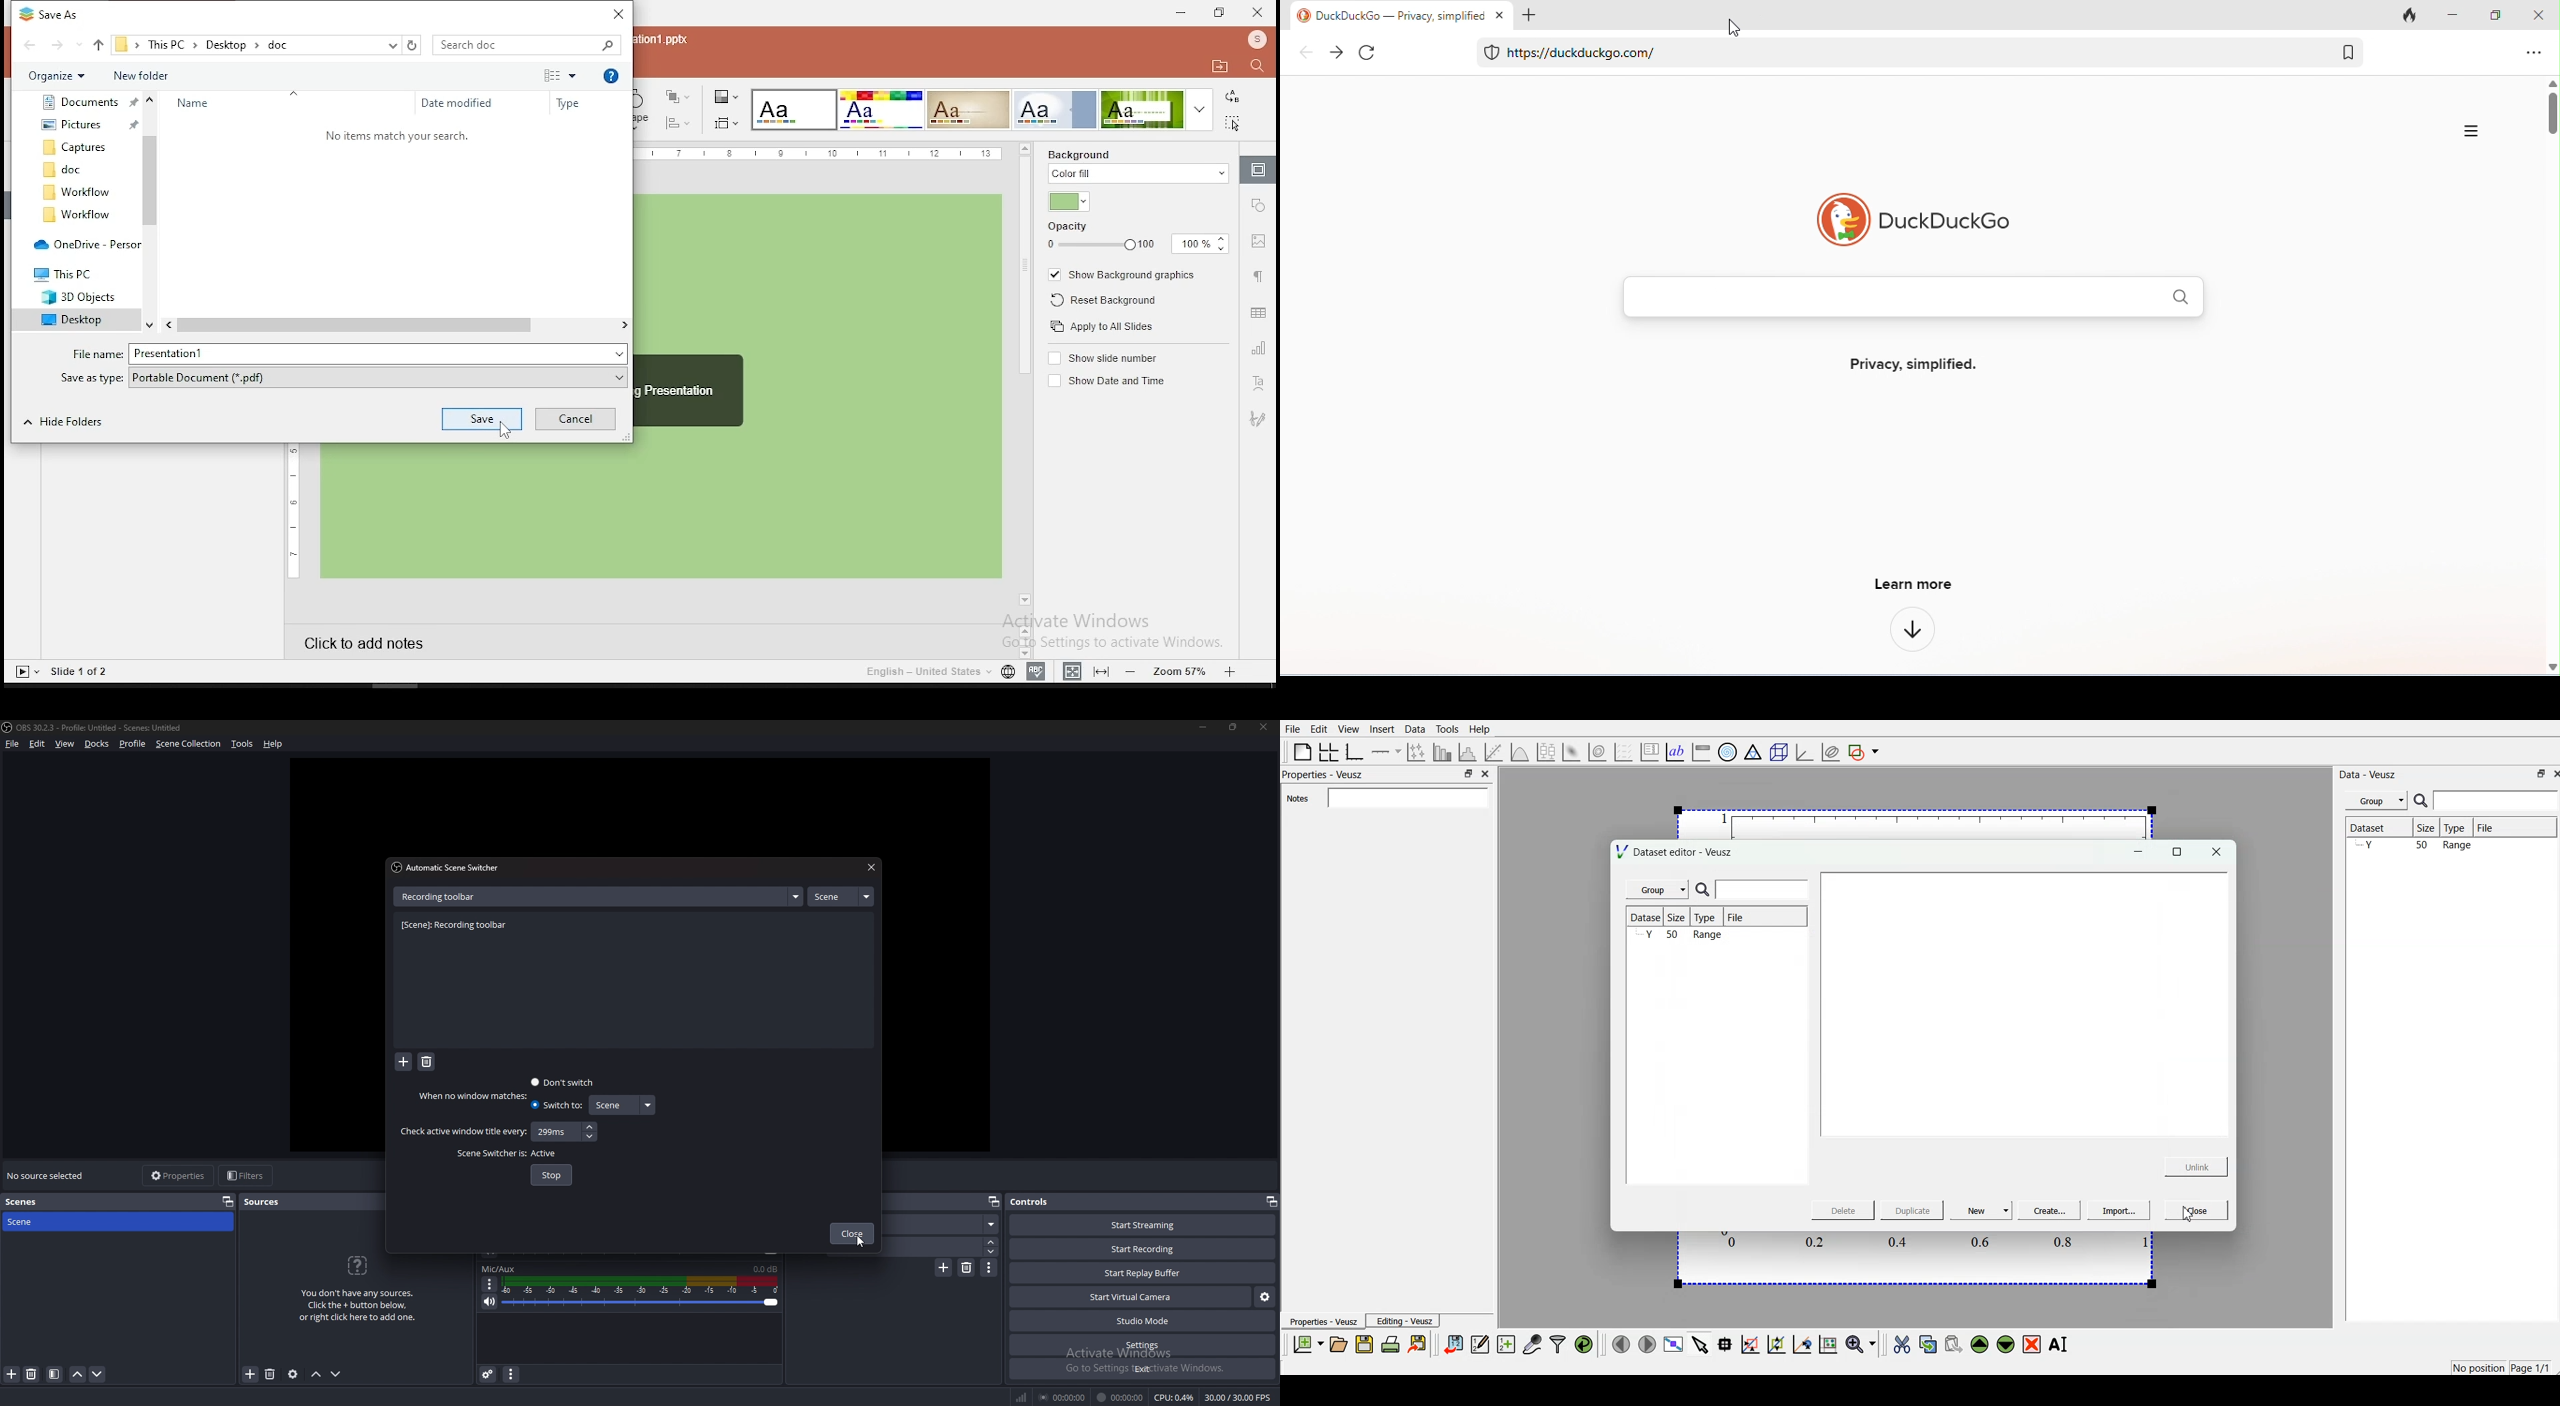  What do you see at coordinates (1259, 170) in the screenshot?
I see `slide settings` at bounding box center [1259, 170].